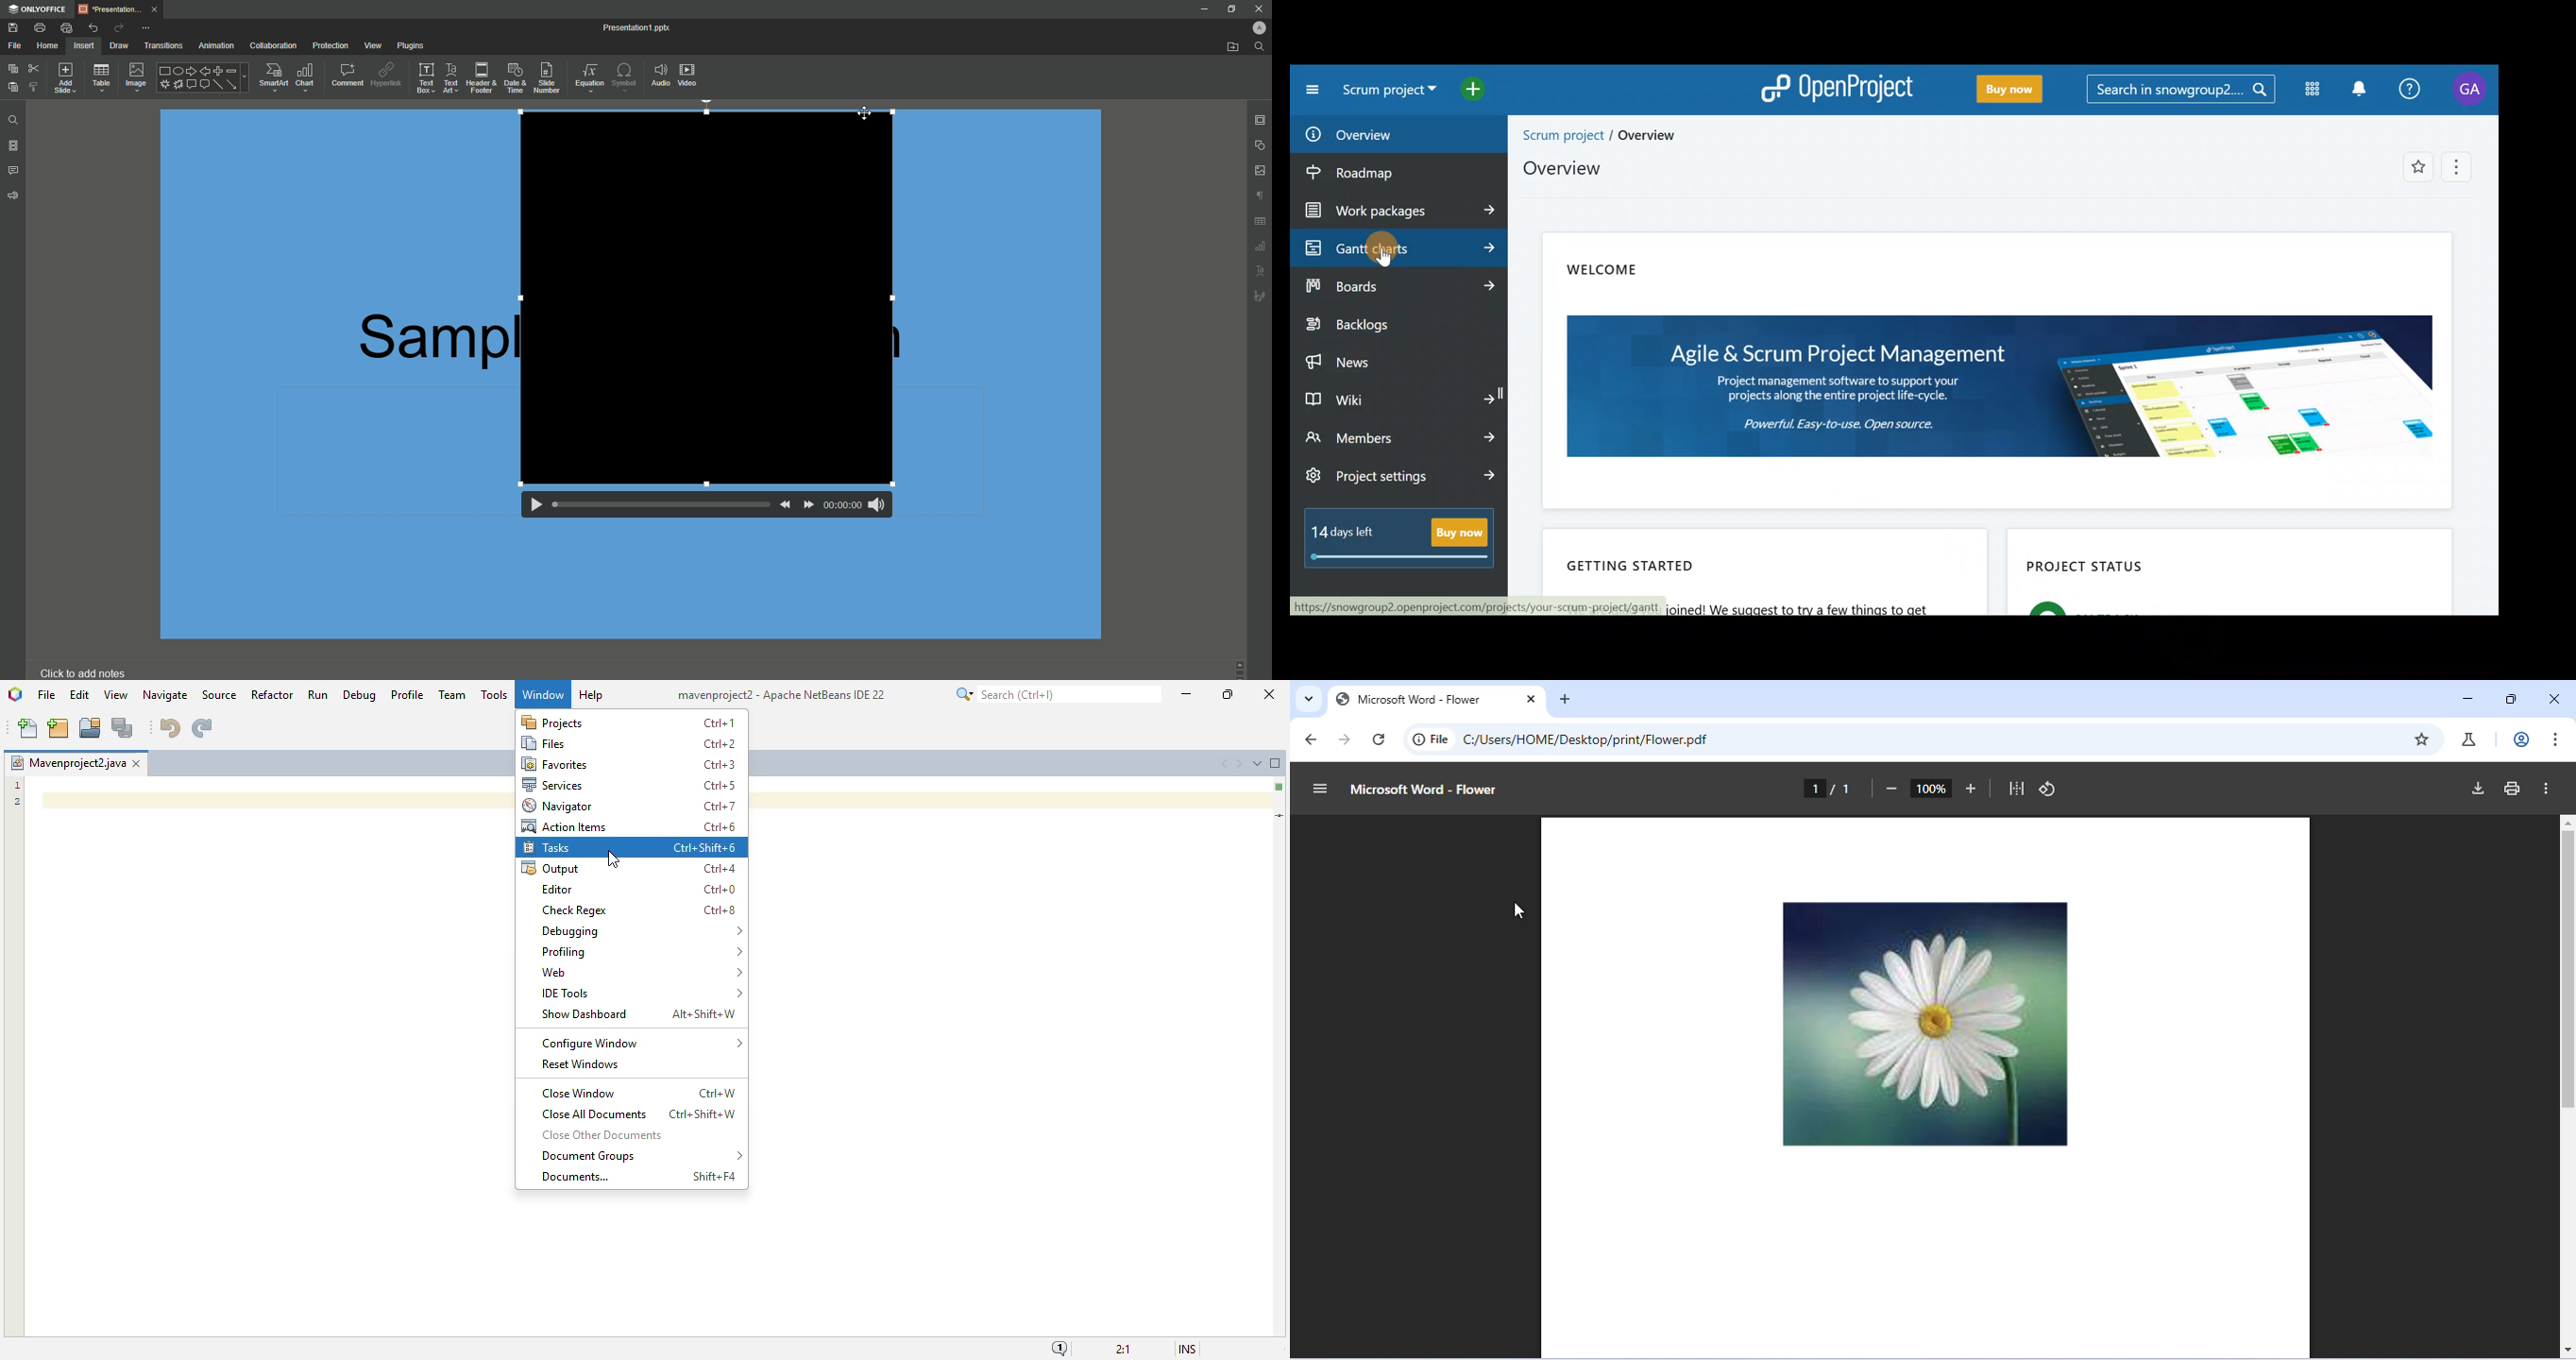  Describe the element at coordinates (39, 27) in the screenshot. I see `Print` at that location.